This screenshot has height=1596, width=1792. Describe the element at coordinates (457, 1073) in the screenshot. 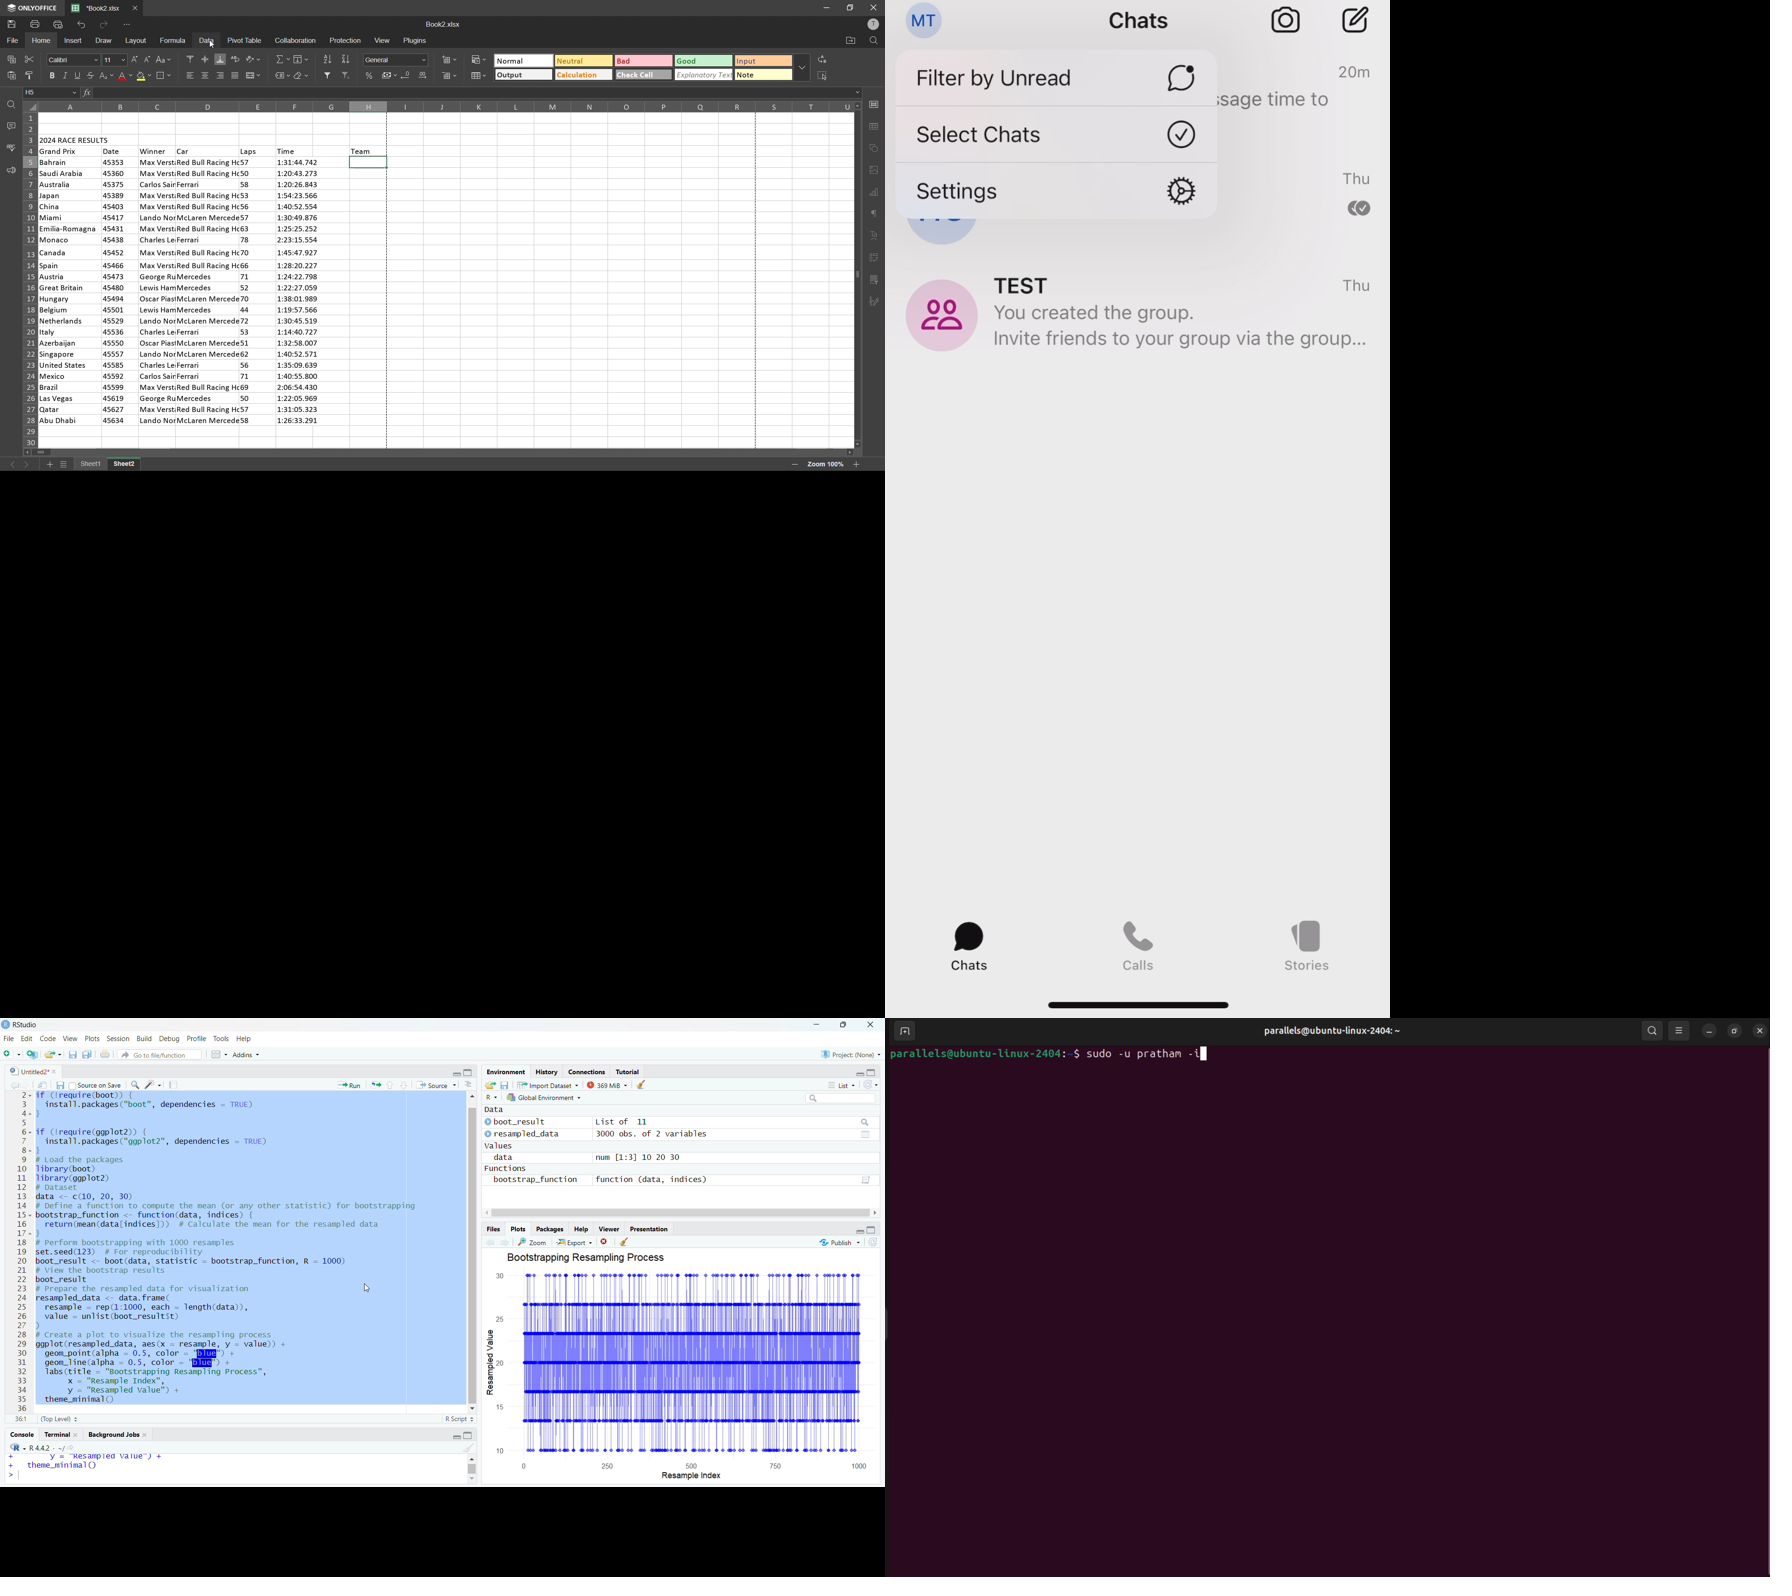

I see `hide r script` at that location.